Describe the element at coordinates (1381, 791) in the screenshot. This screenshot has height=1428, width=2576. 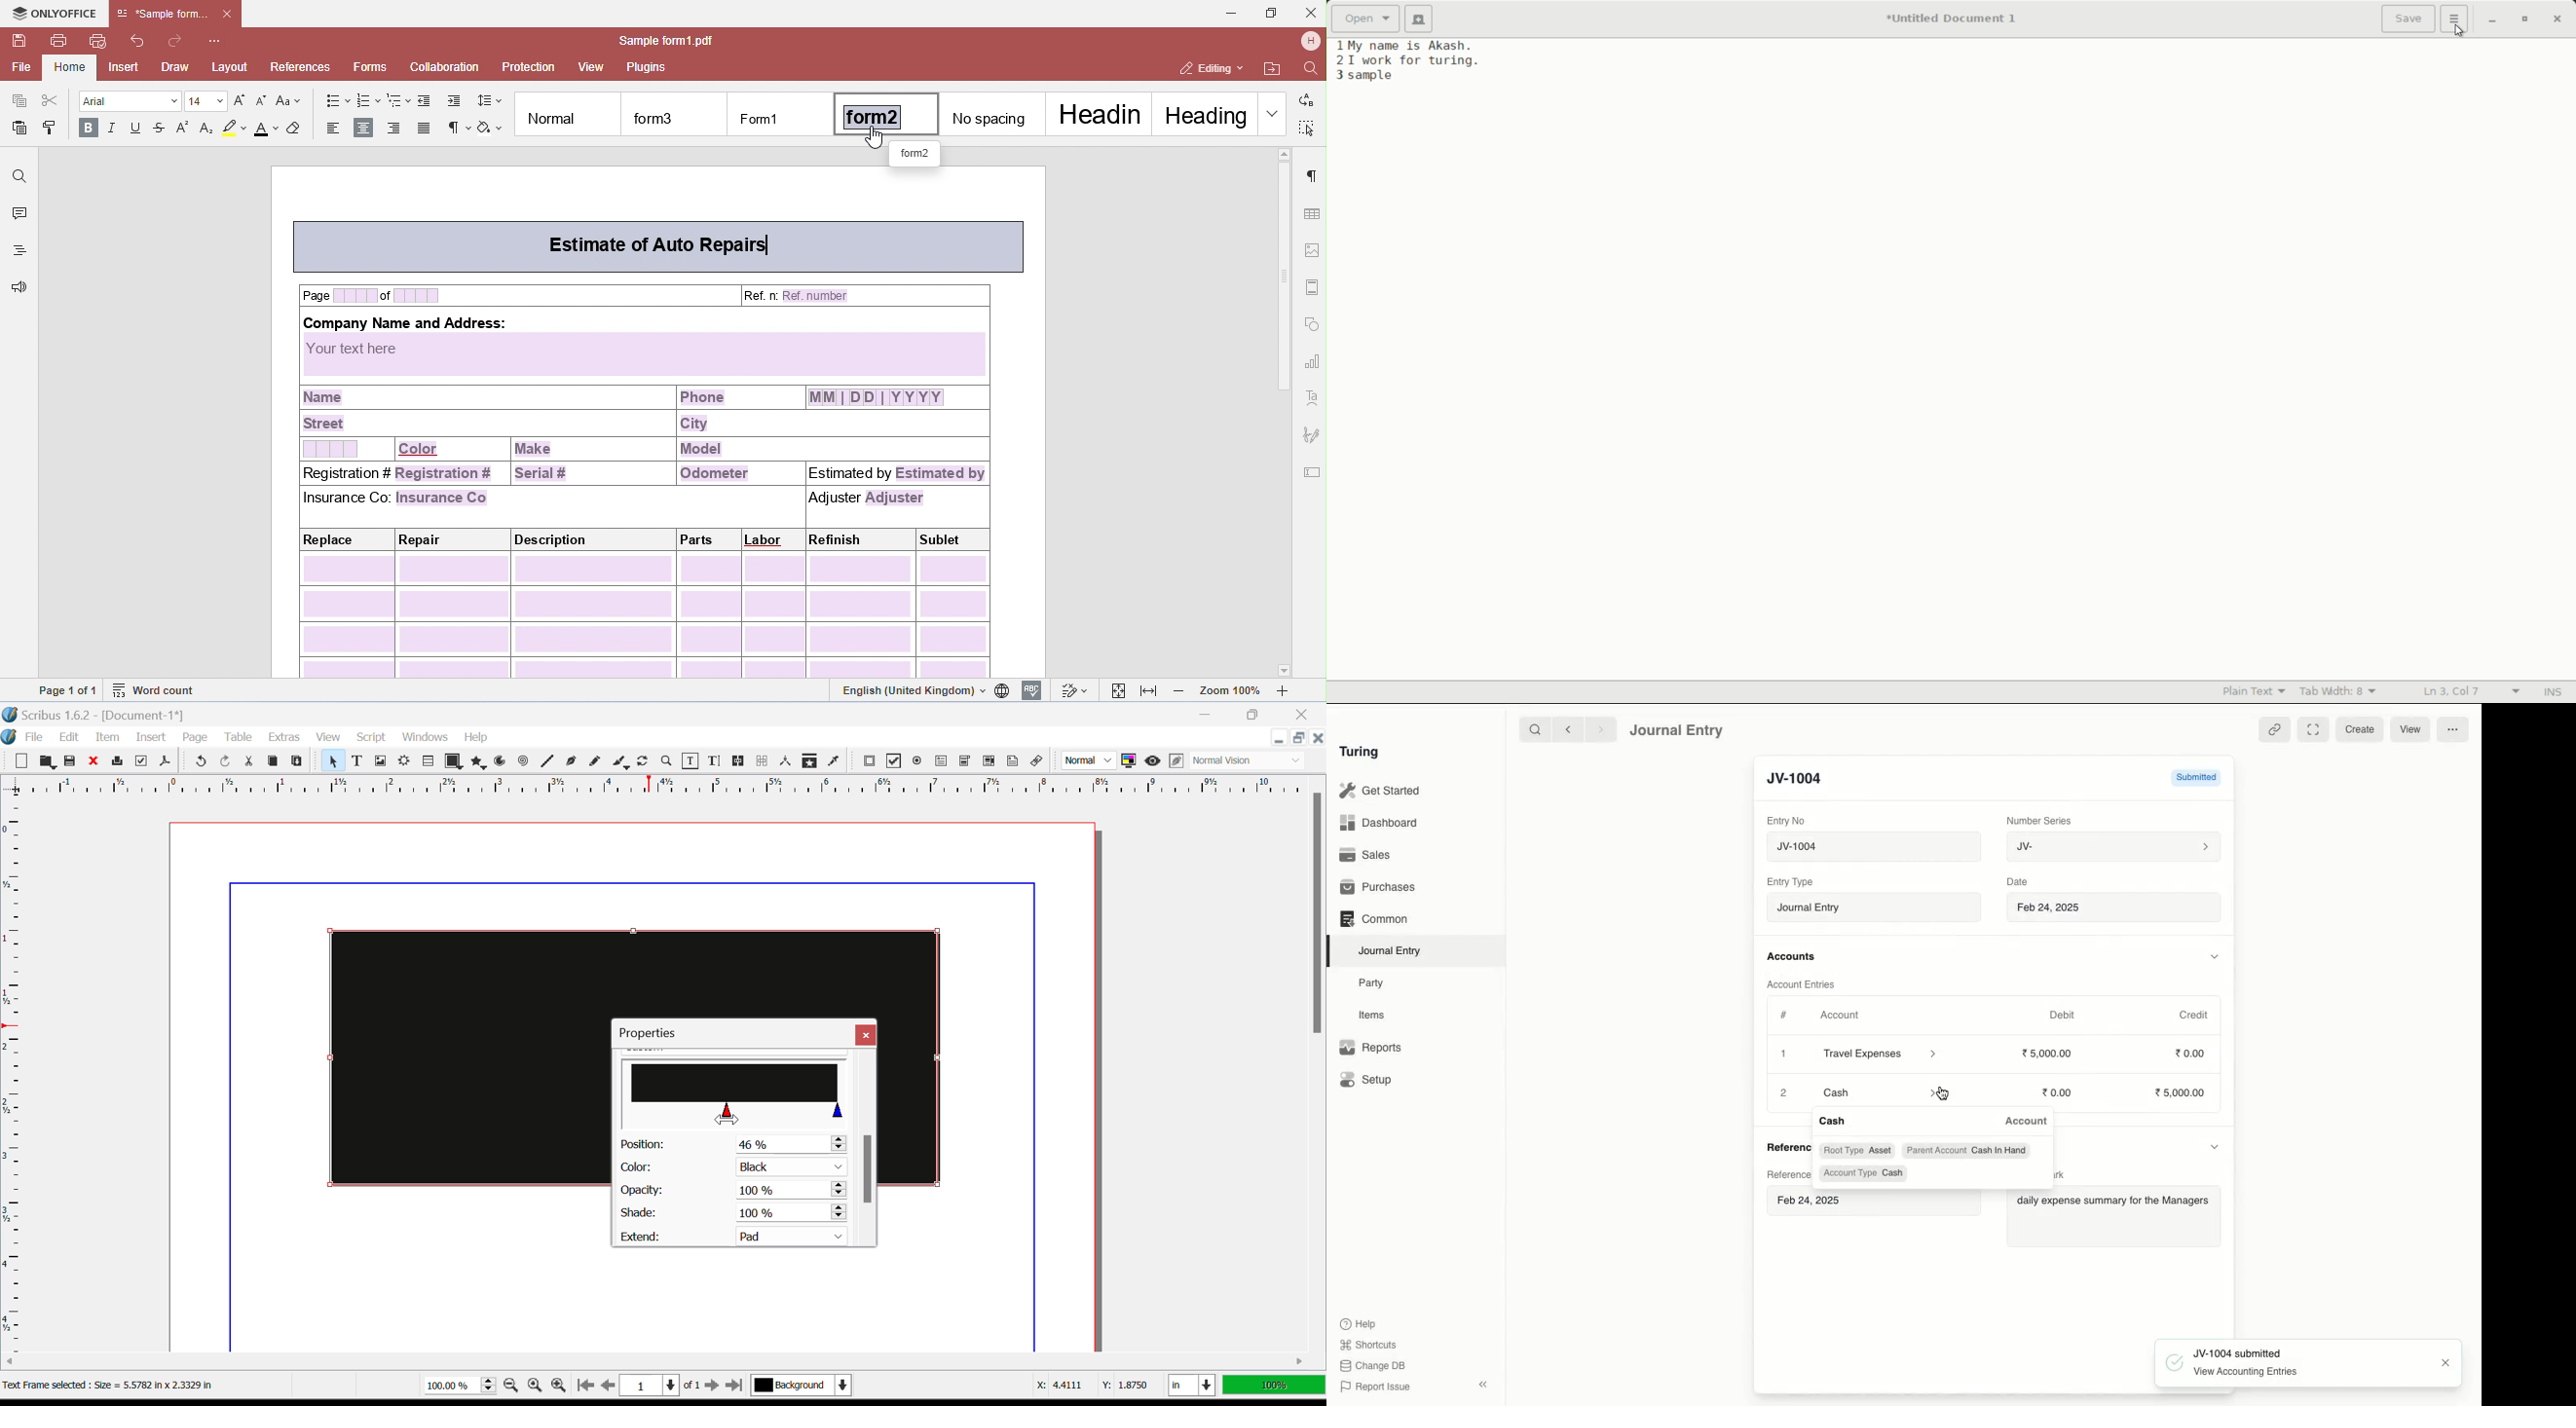
I see `Get Started` at that location.